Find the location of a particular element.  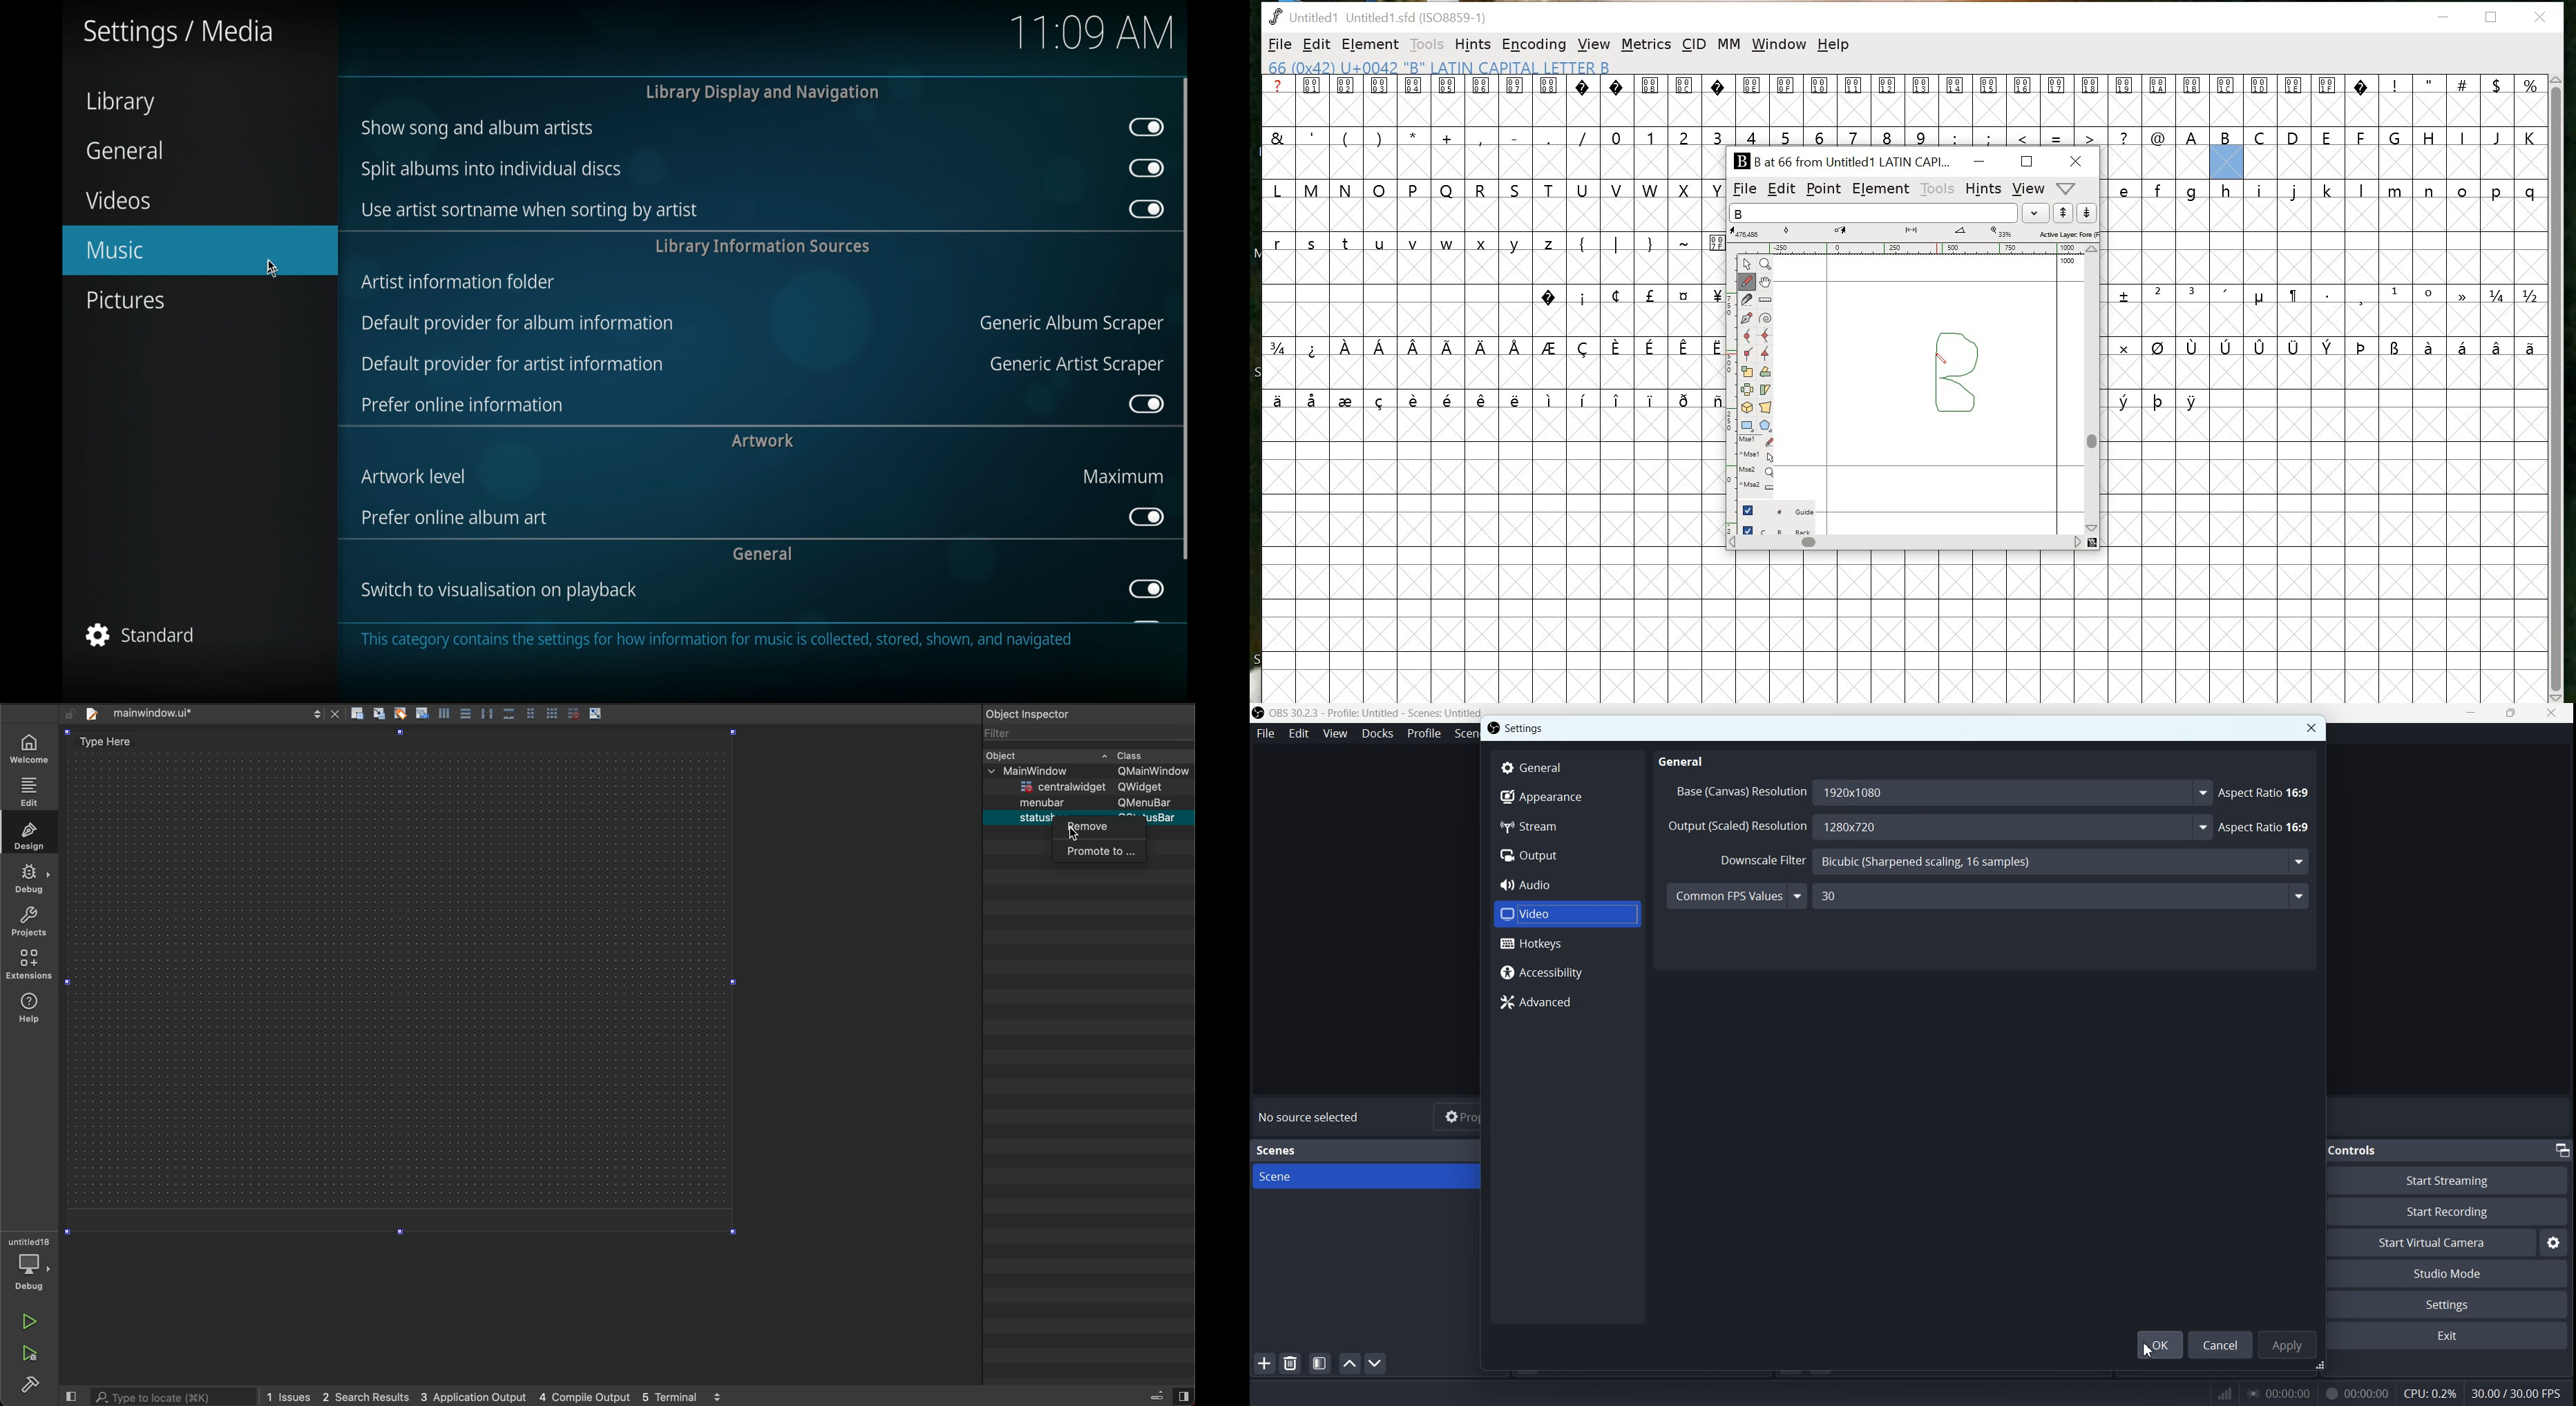

toggle button is located at coordinates (1146, 169).